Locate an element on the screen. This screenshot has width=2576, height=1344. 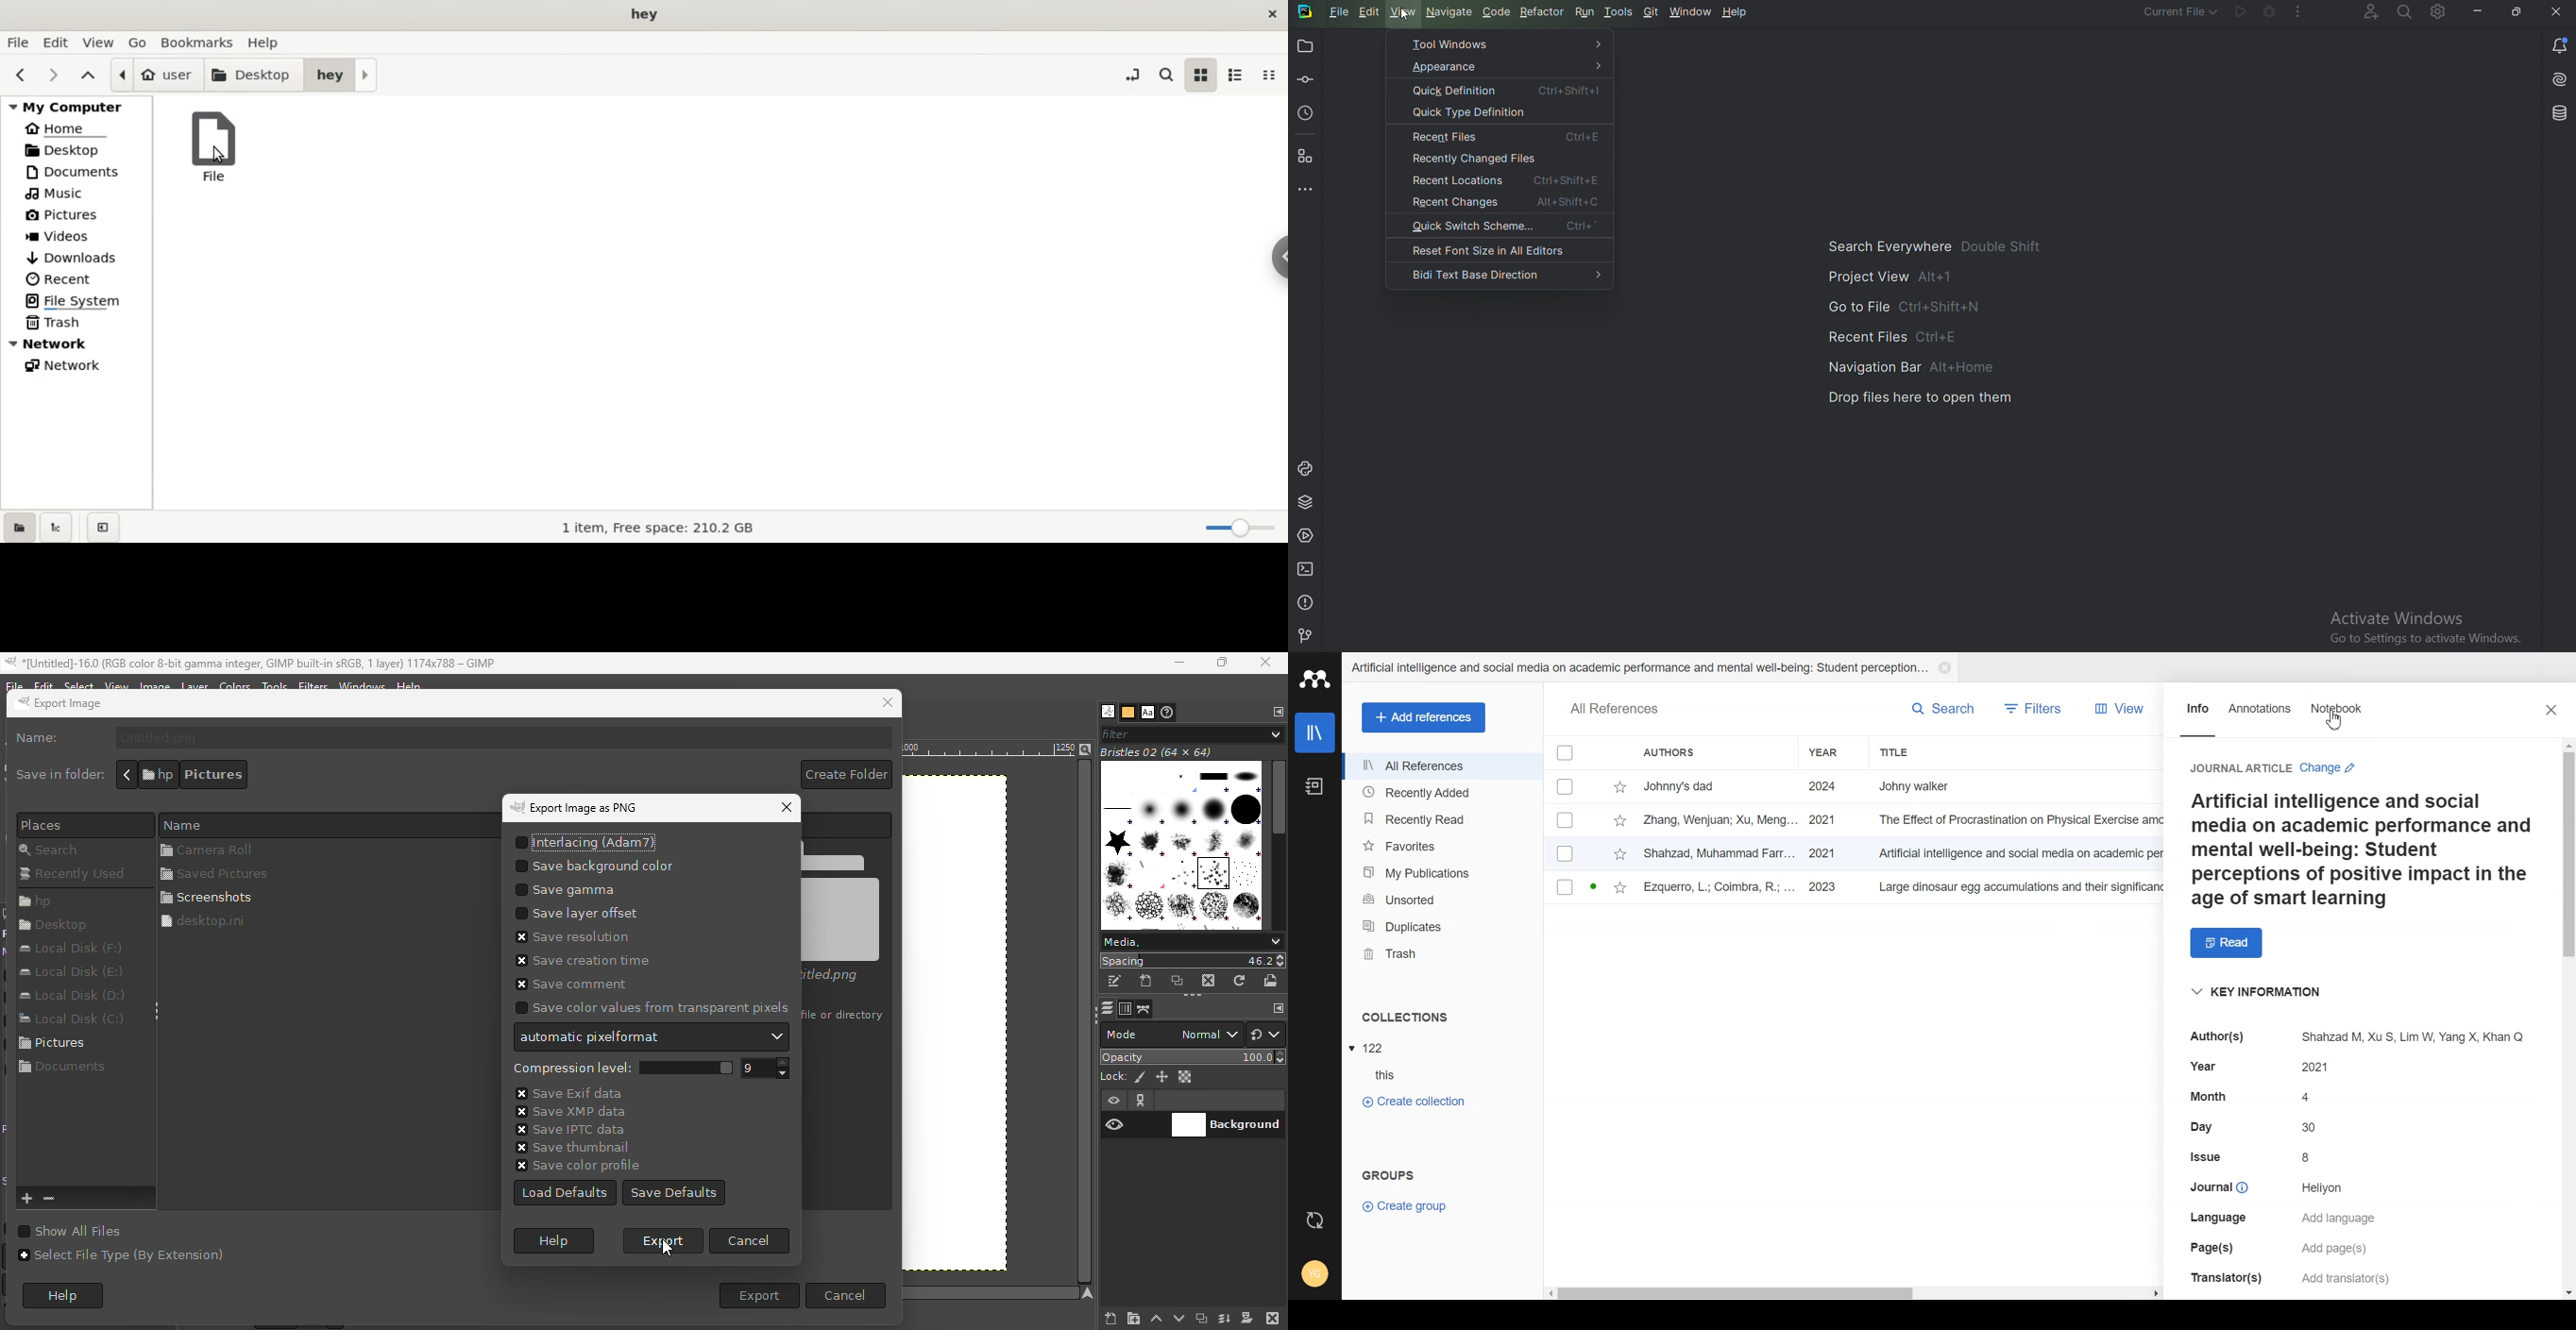
Select file type (by ectension) is located at coordinates (124, 1262).